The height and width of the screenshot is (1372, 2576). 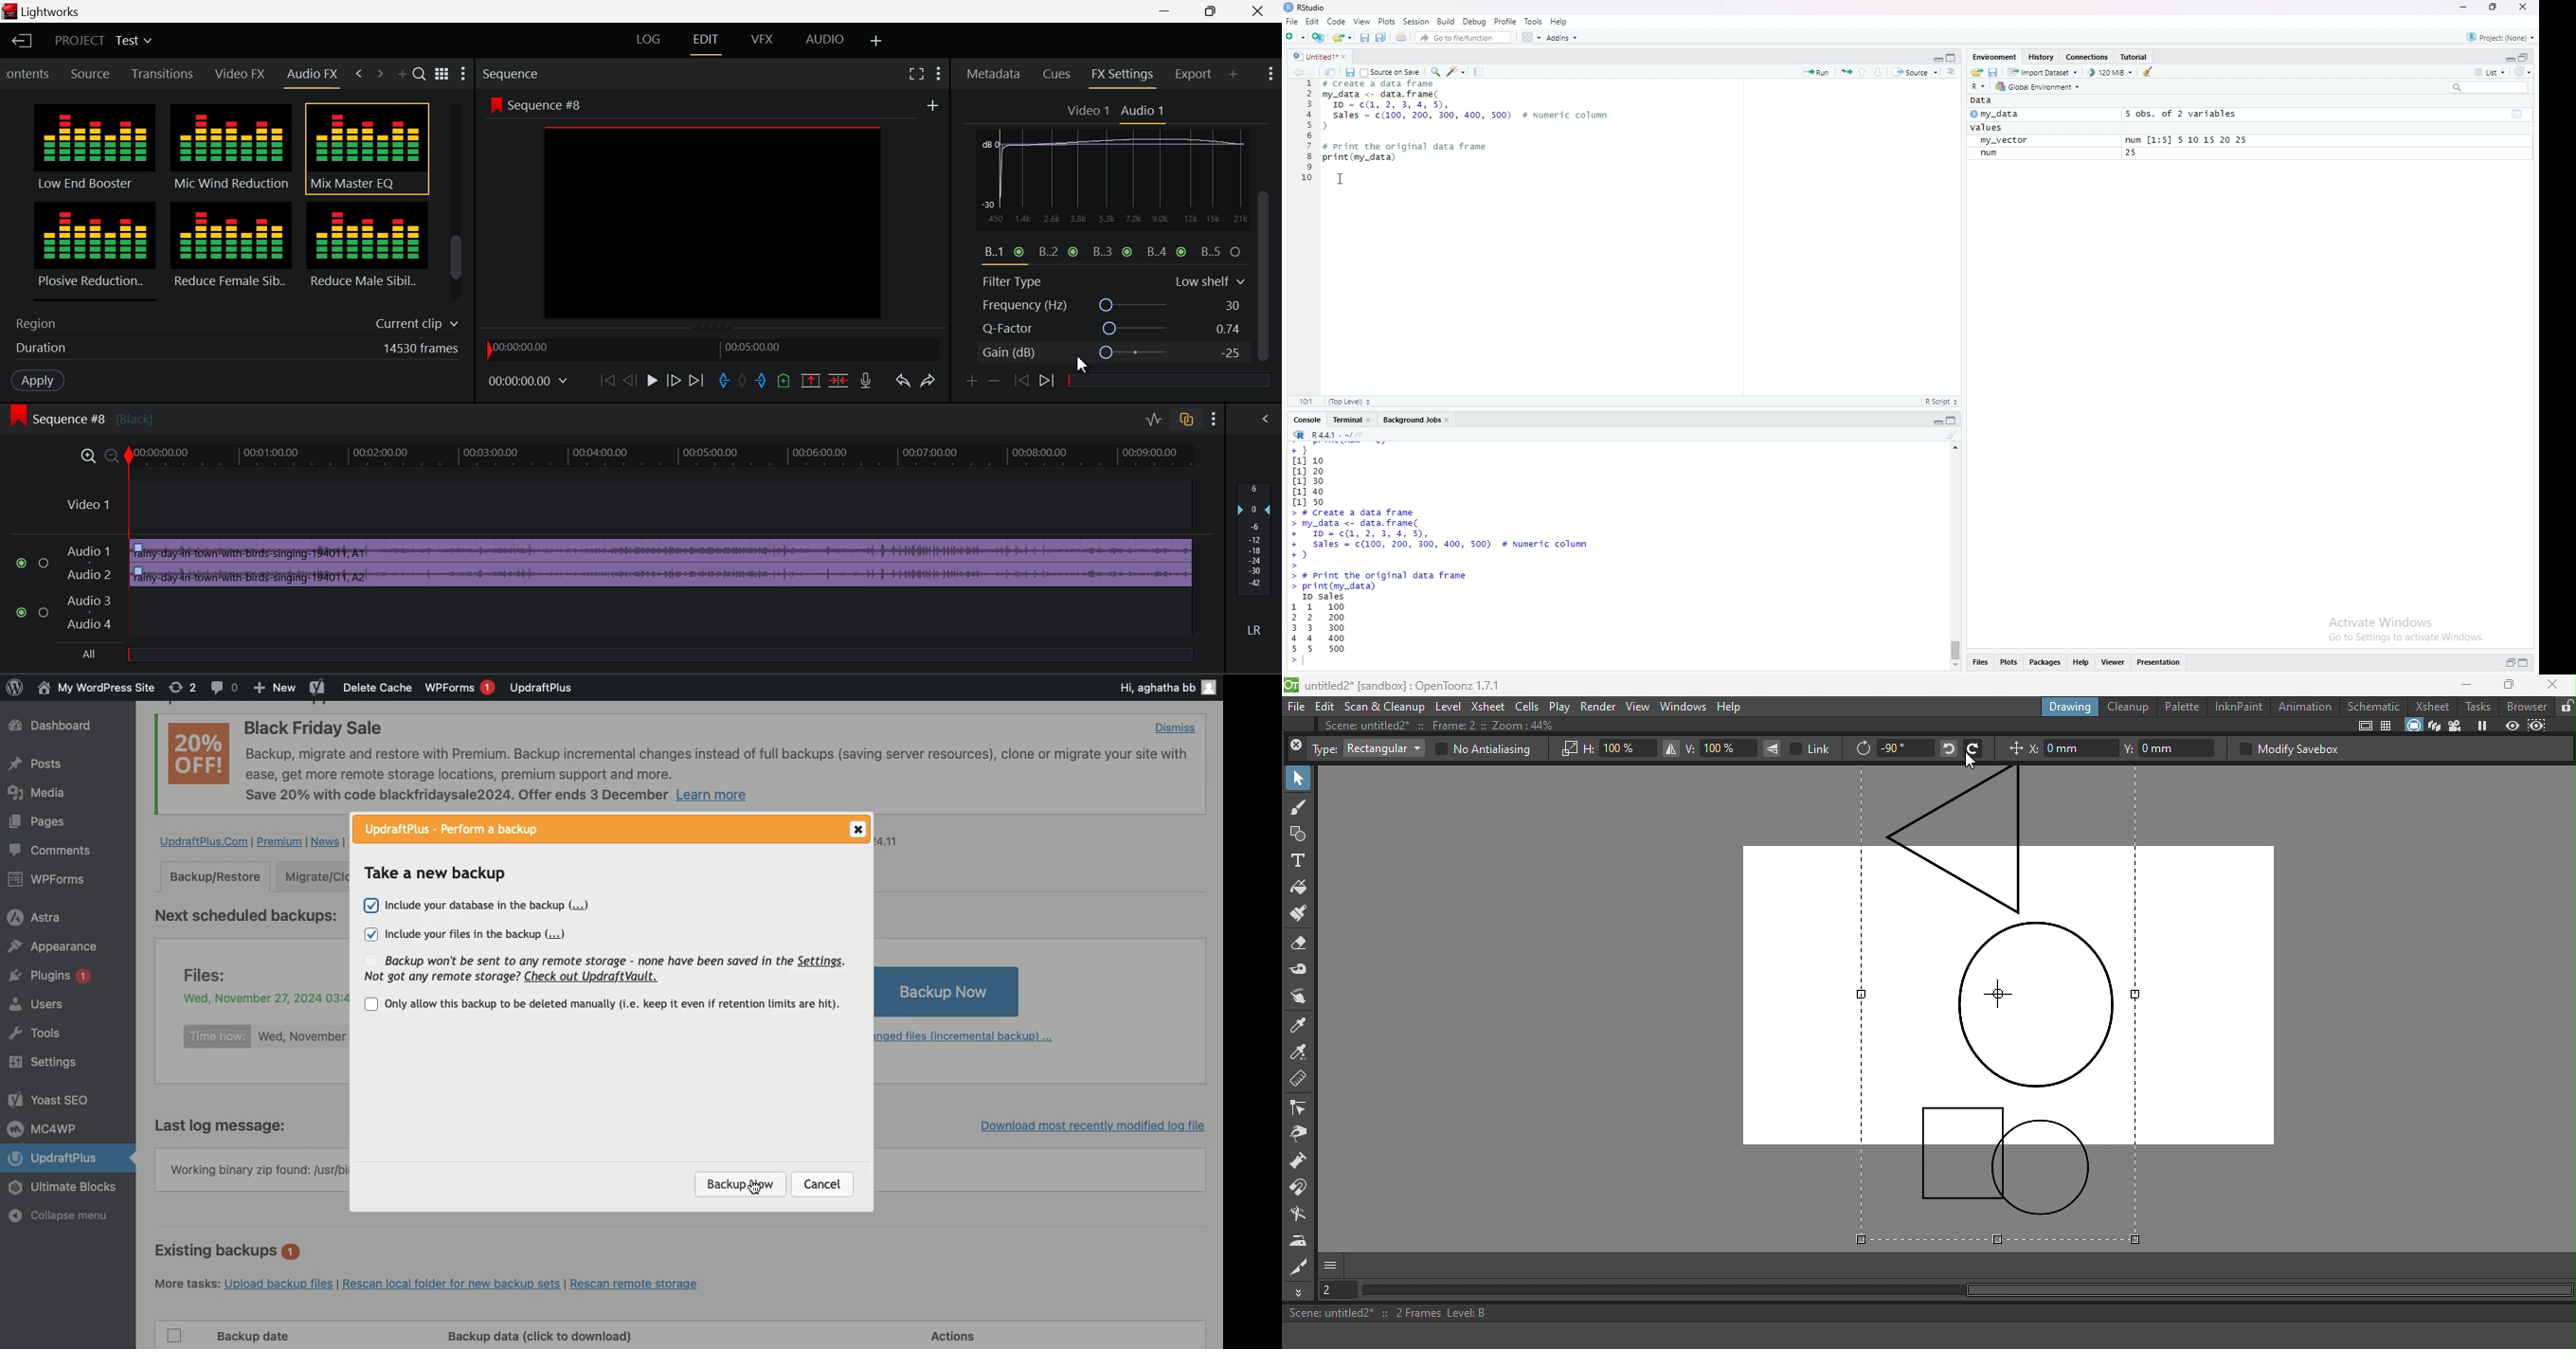 What do you see at coordinates (719, 777) in the screenshot?
I see `Backup, migrate and restore with Premium. Backup incremental changes instead of full backups (saving server resources), clone or migrate your site withease, get more remote storage locations, premium support and more. Save 20% with code blackfridaysale2024. Offer ends 3 December Learn more` at bounding box center [719, 777].